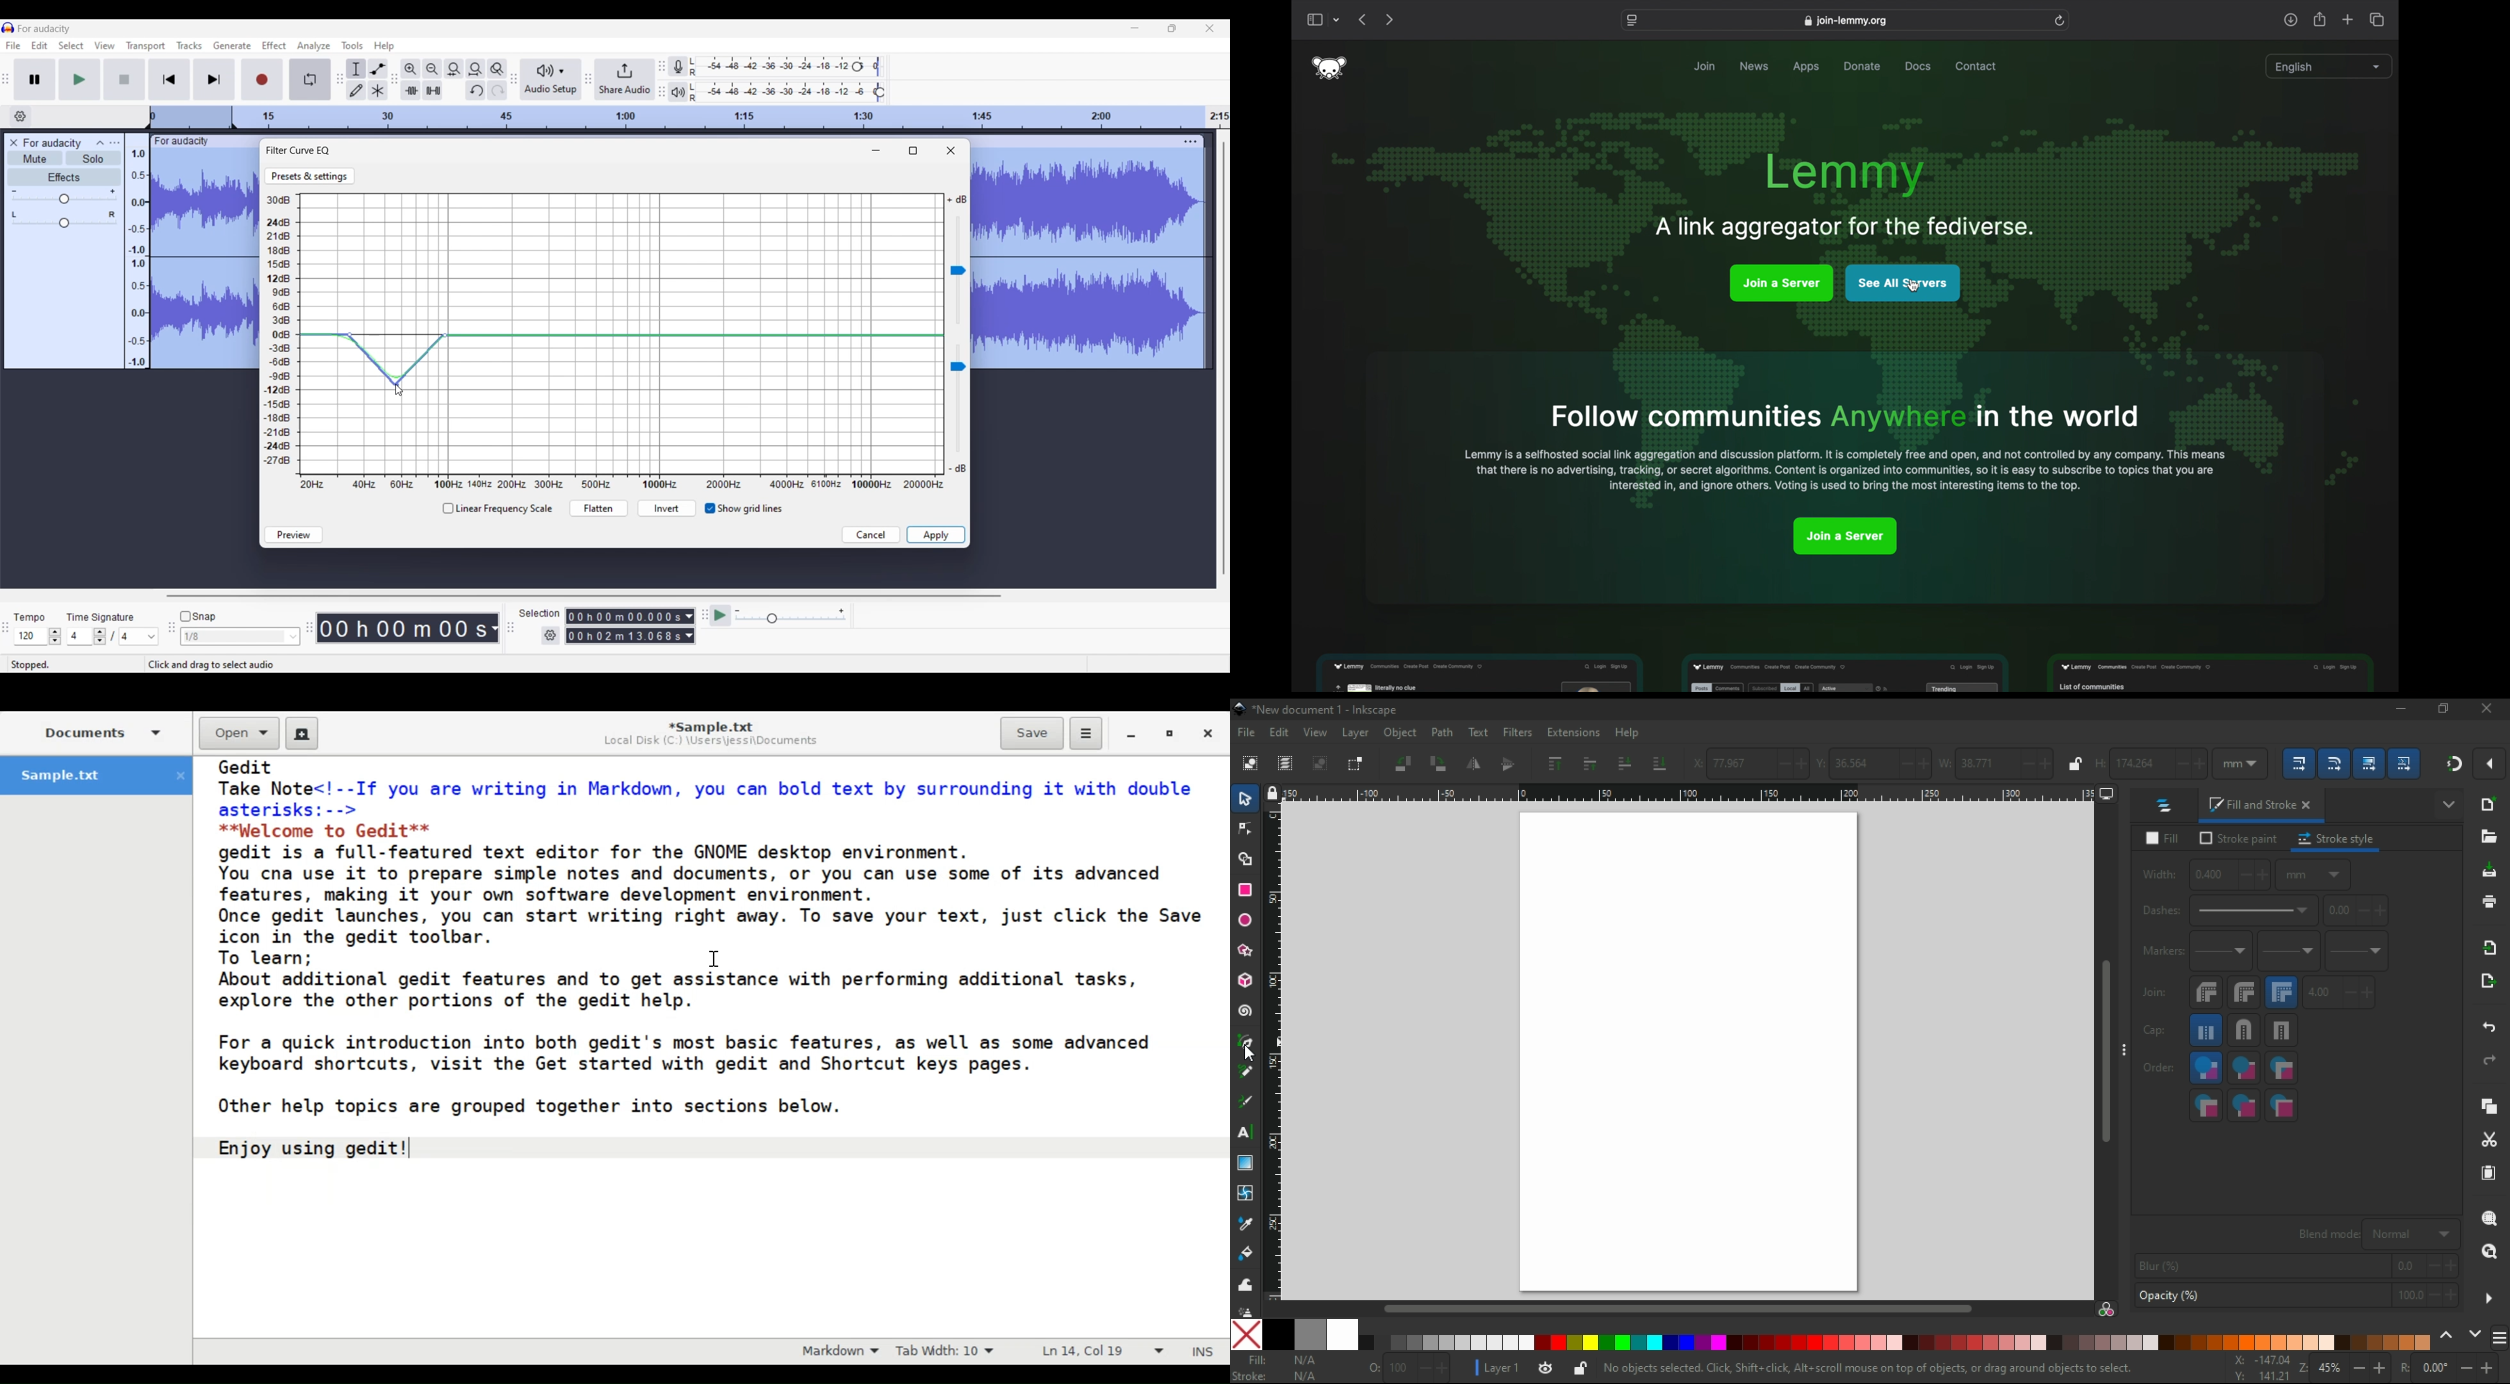 The height and width of the screenshot is (1400, 2520). Describe the element at coordinates (1248, 733) in the screenshot. I see `file` at that location.